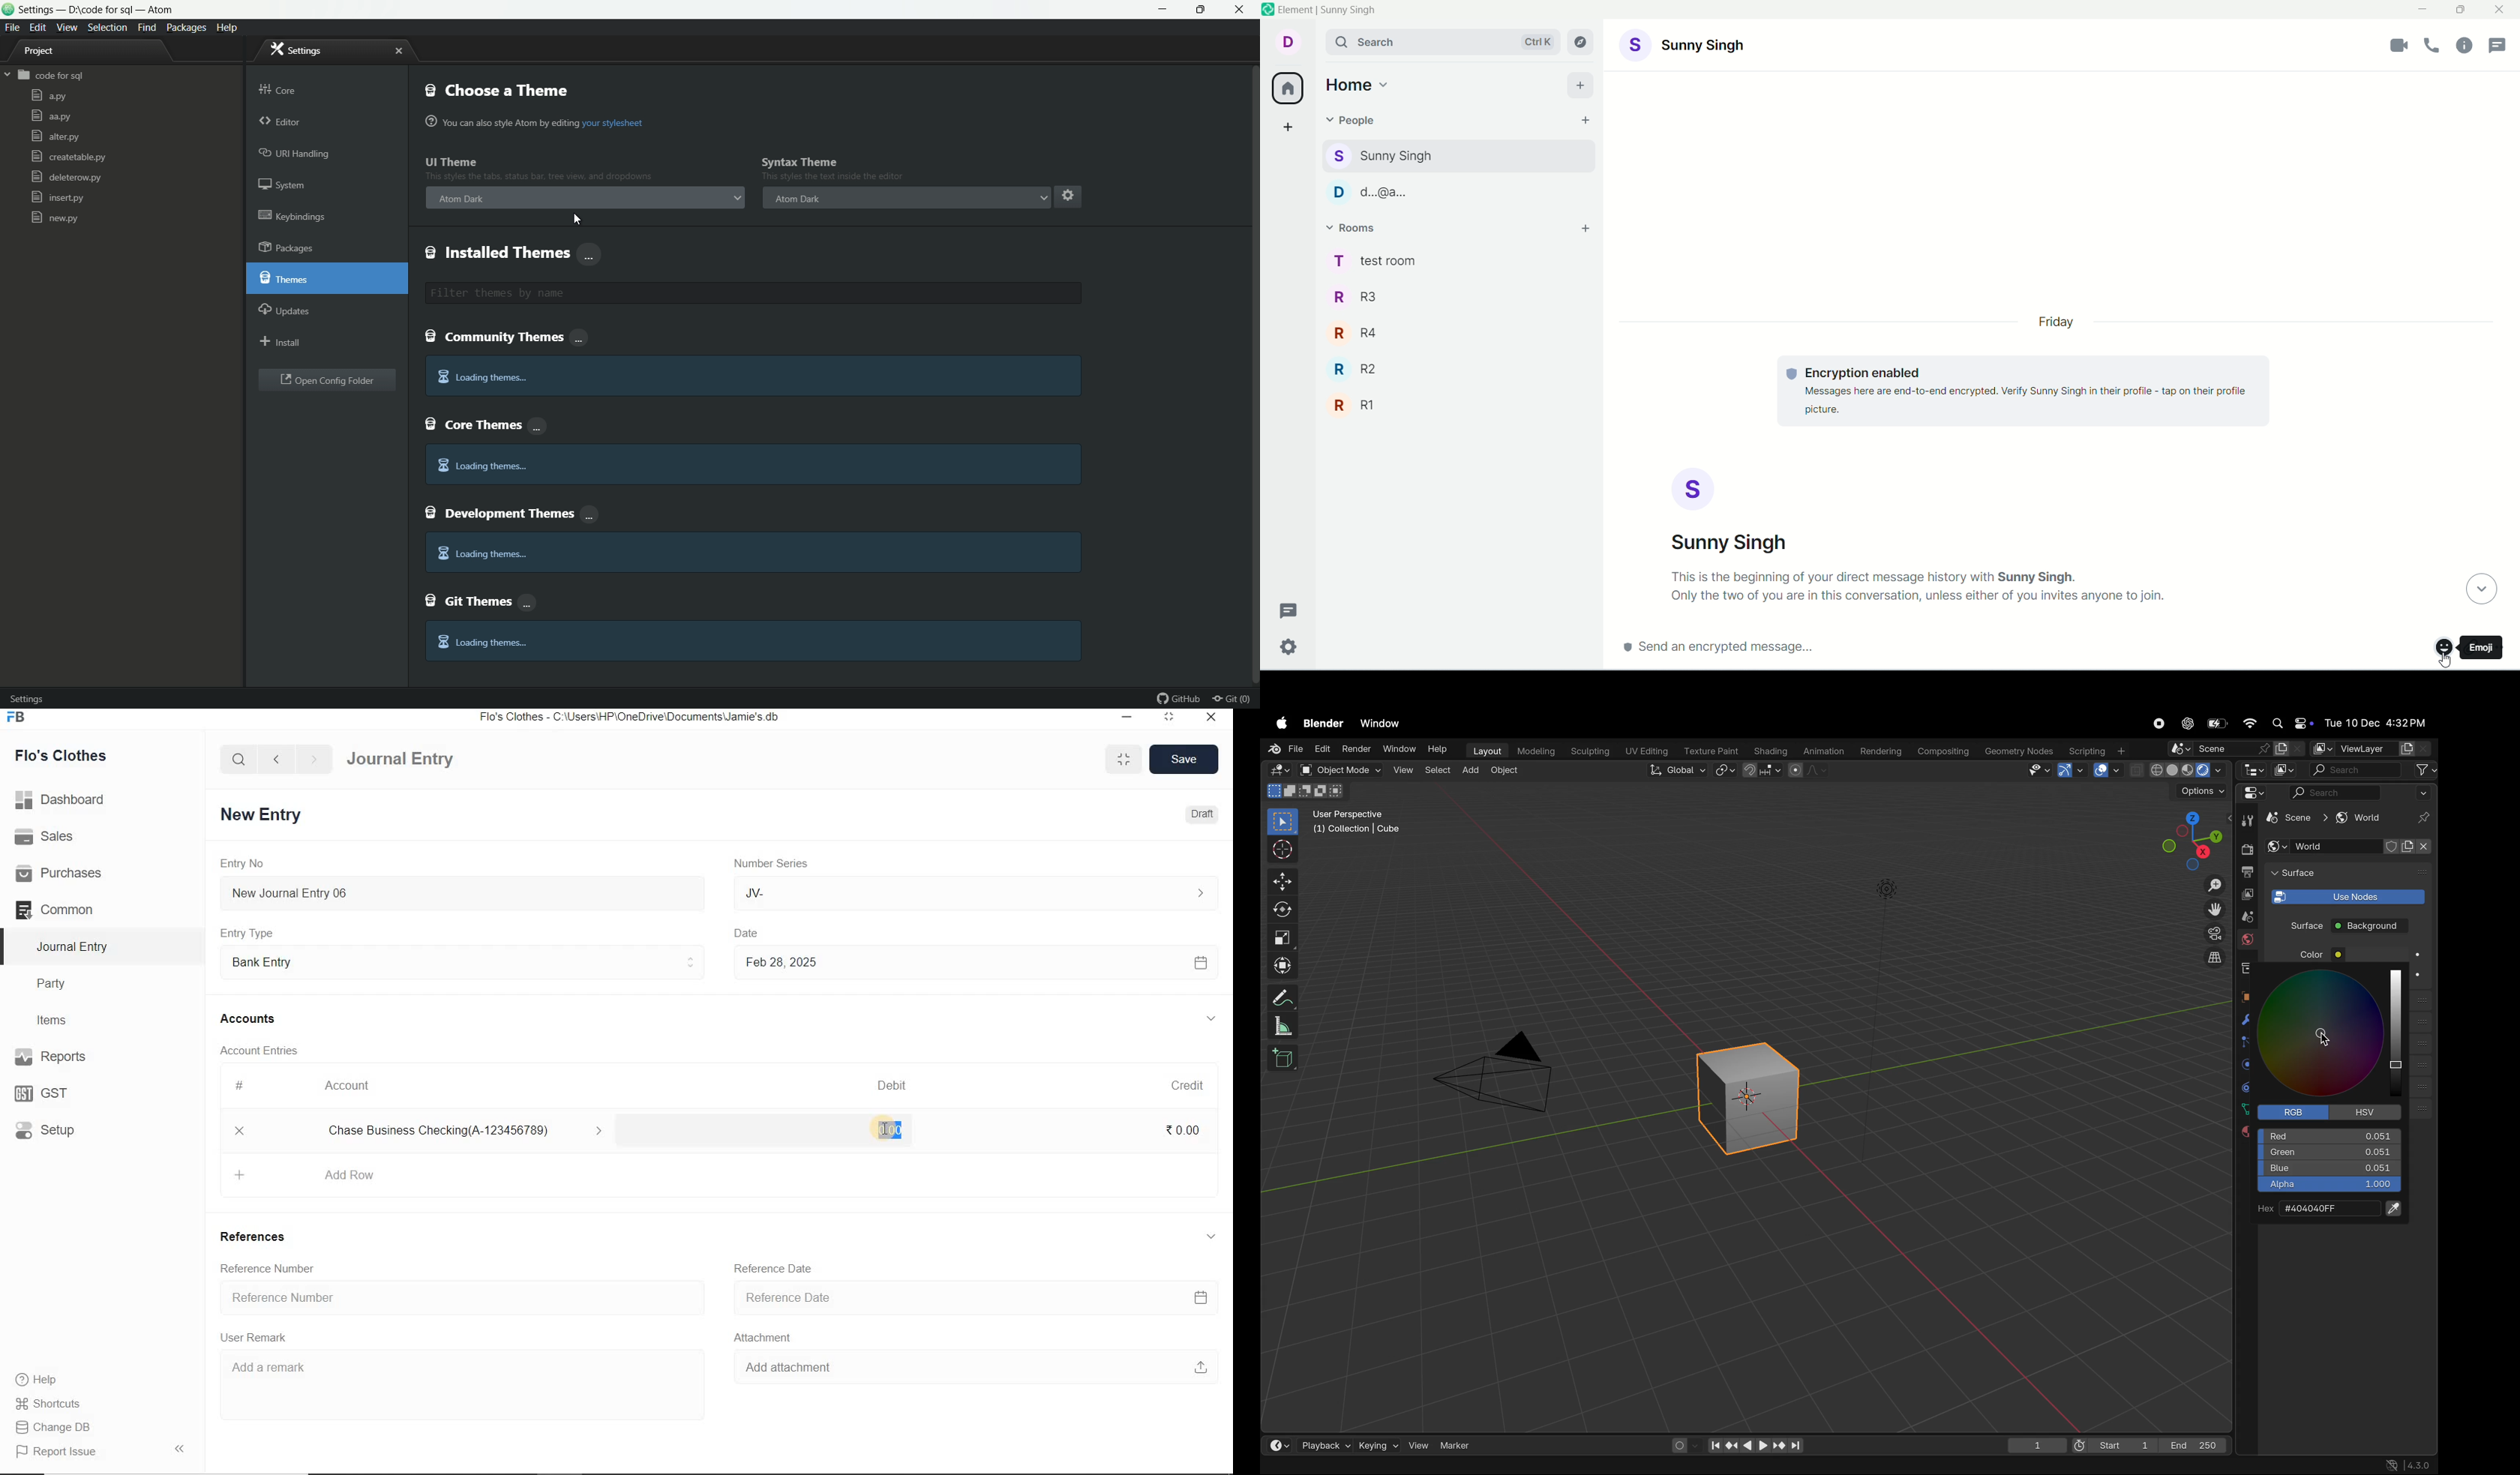 Image resolution: width=2520 pixels, height=1484 pixels. Describe the element at coordinates (514, 512) in the screenshot. I see `developing themes` at that location.